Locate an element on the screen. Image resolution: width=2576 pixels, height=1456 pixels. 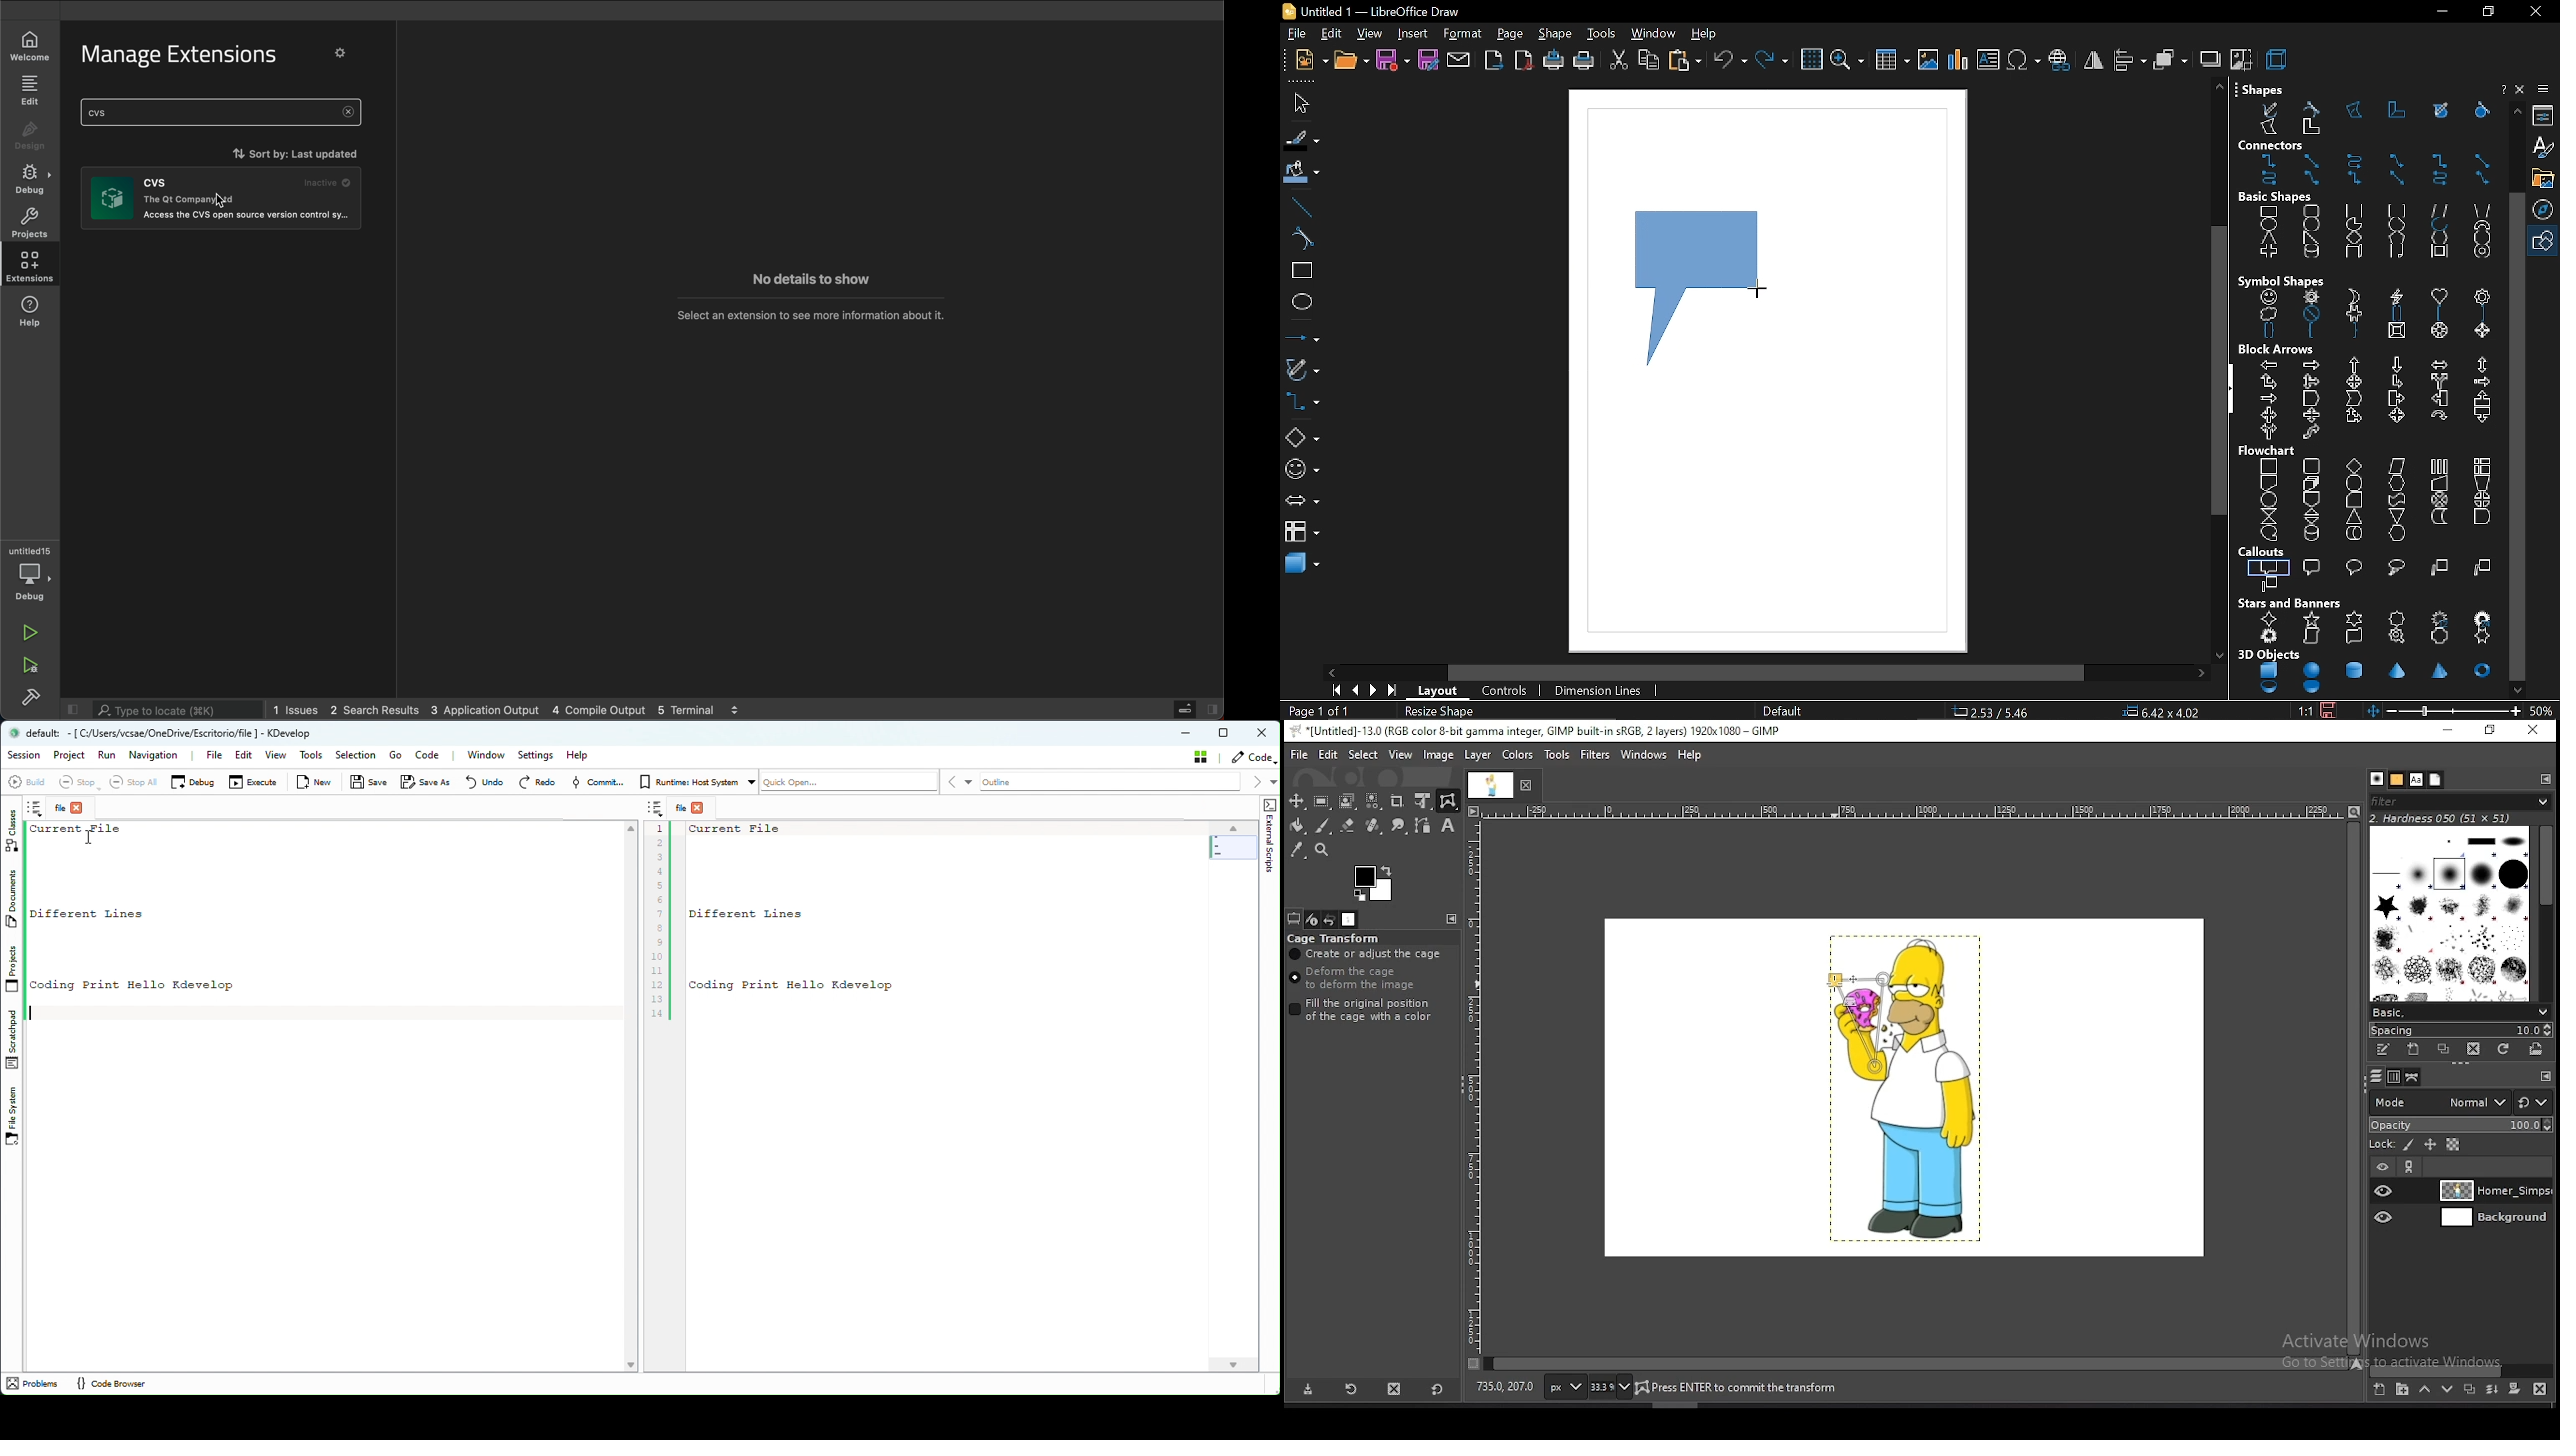
prohibited is located at coordinates (2308, 315).